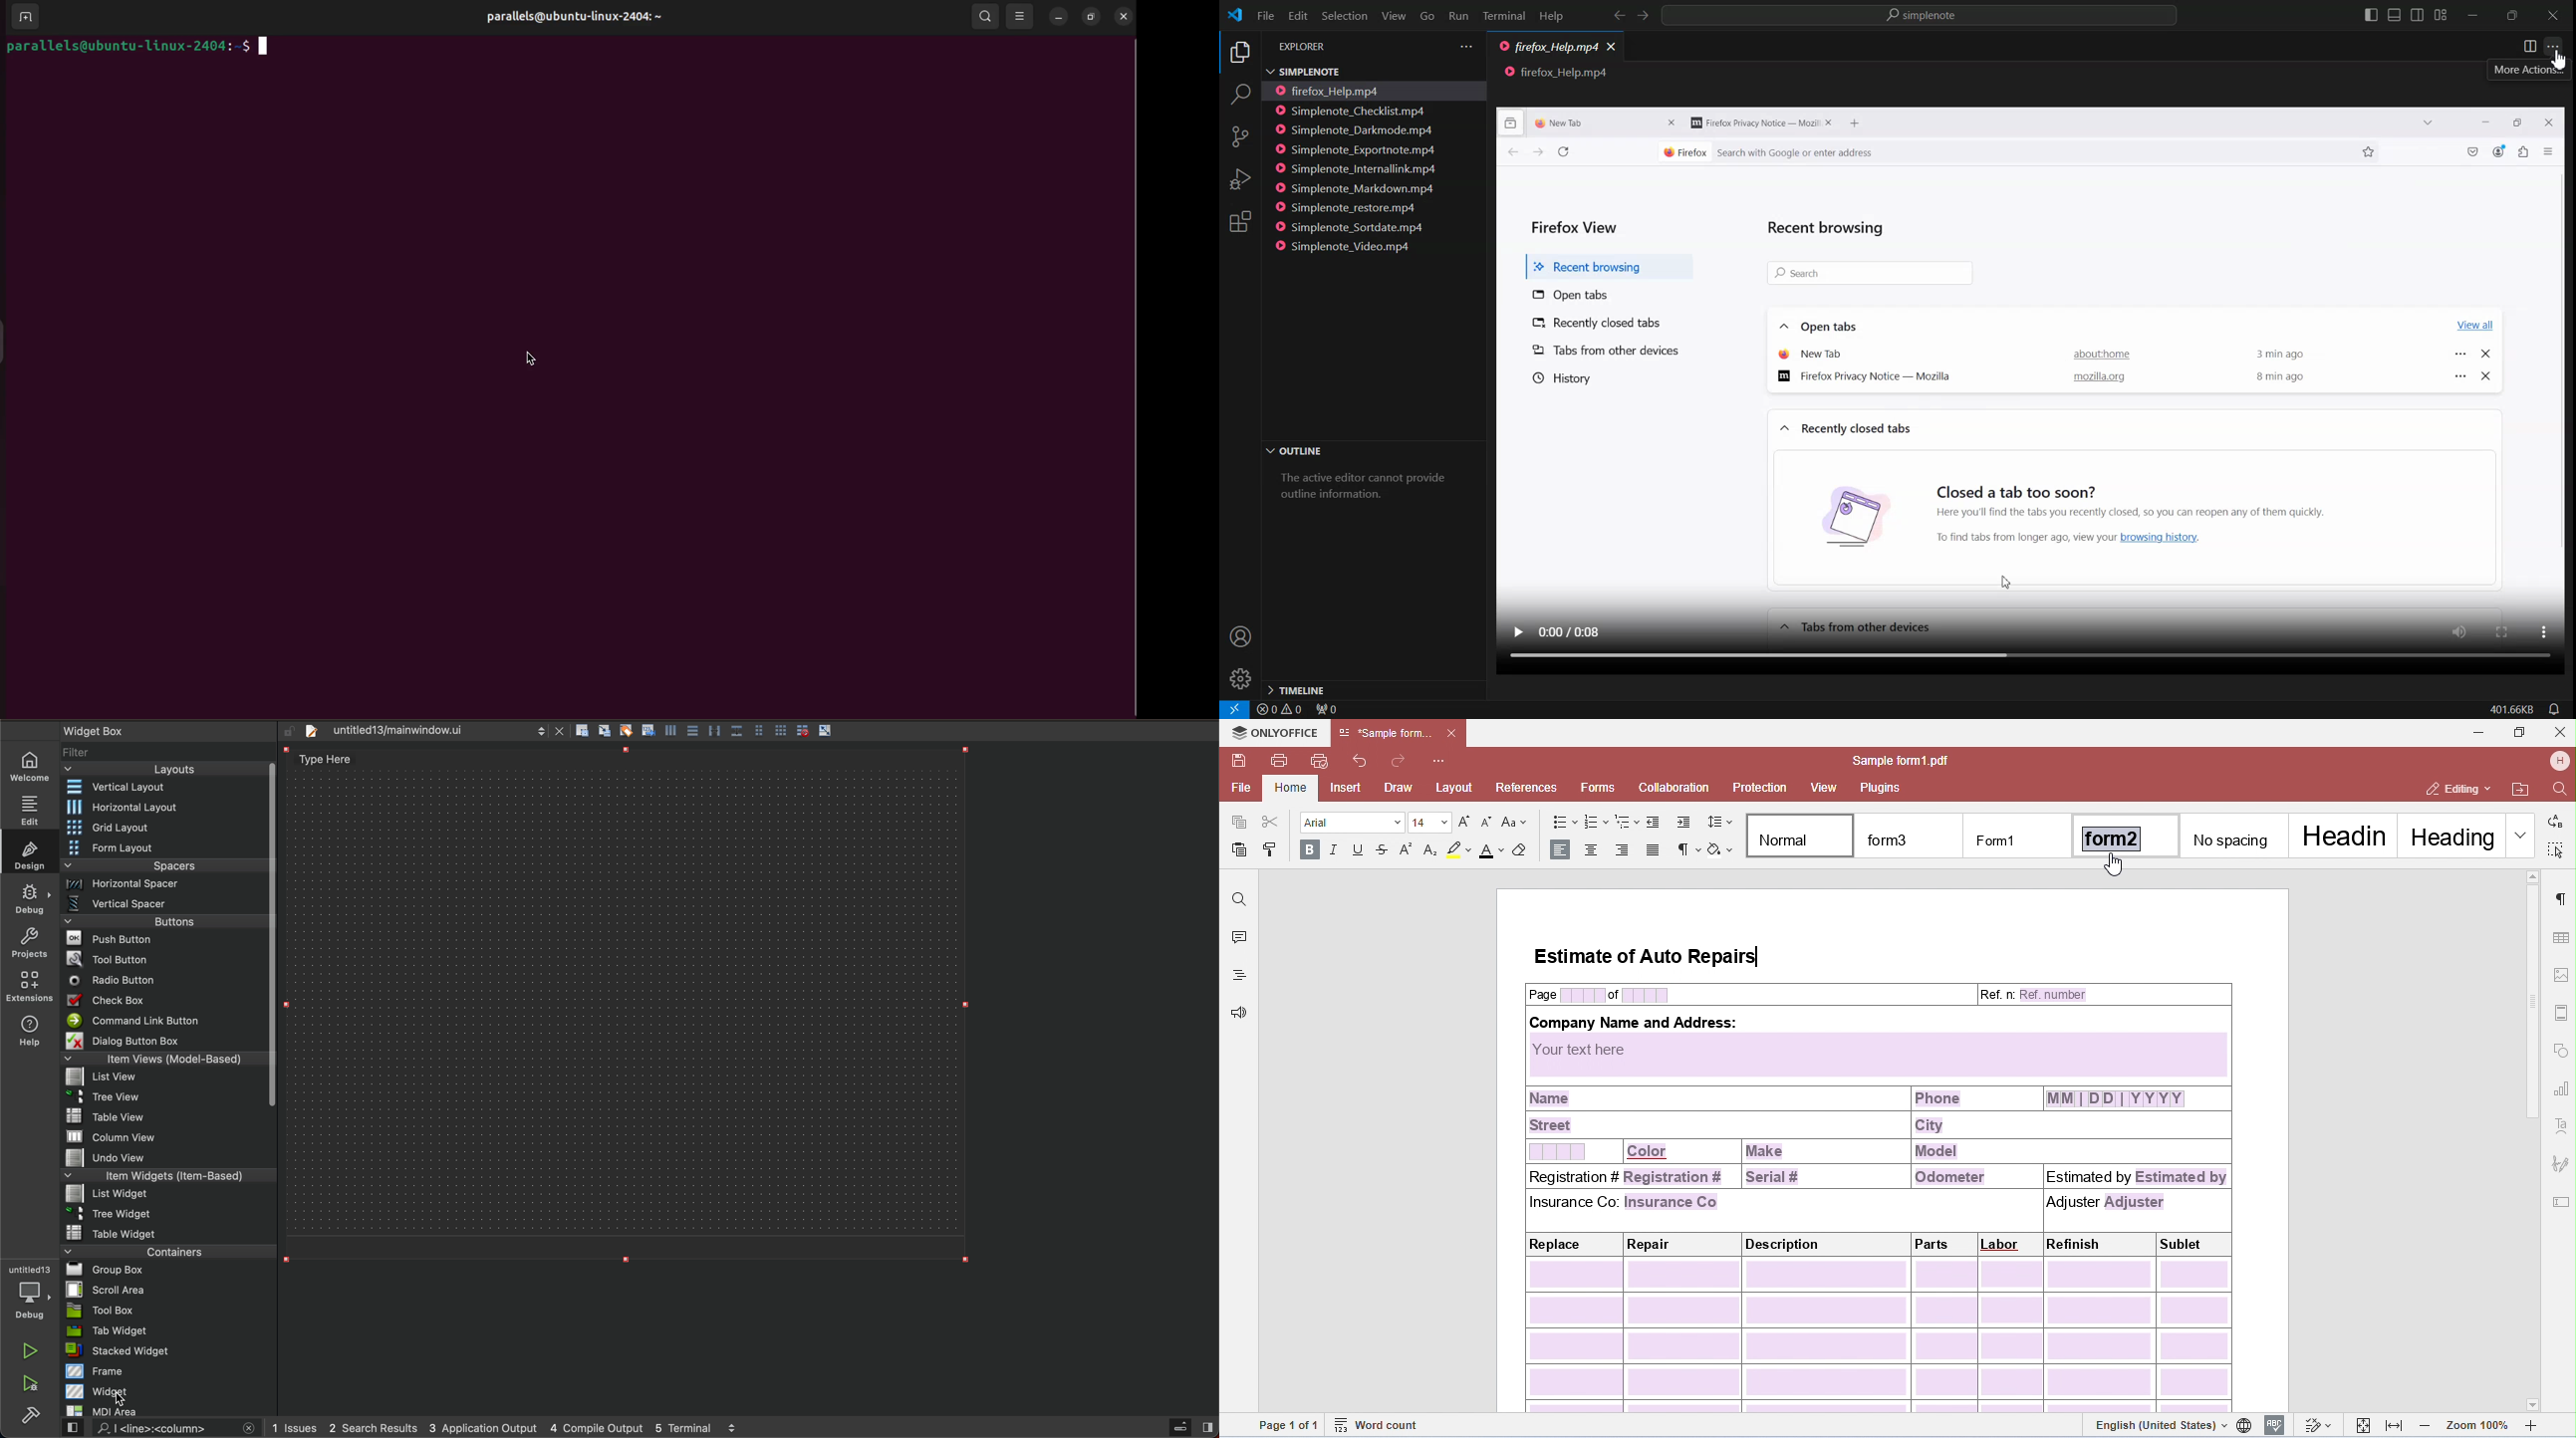  Describe the element at coordinates (2486, 356) in the screenshot. I see `close` at that location.